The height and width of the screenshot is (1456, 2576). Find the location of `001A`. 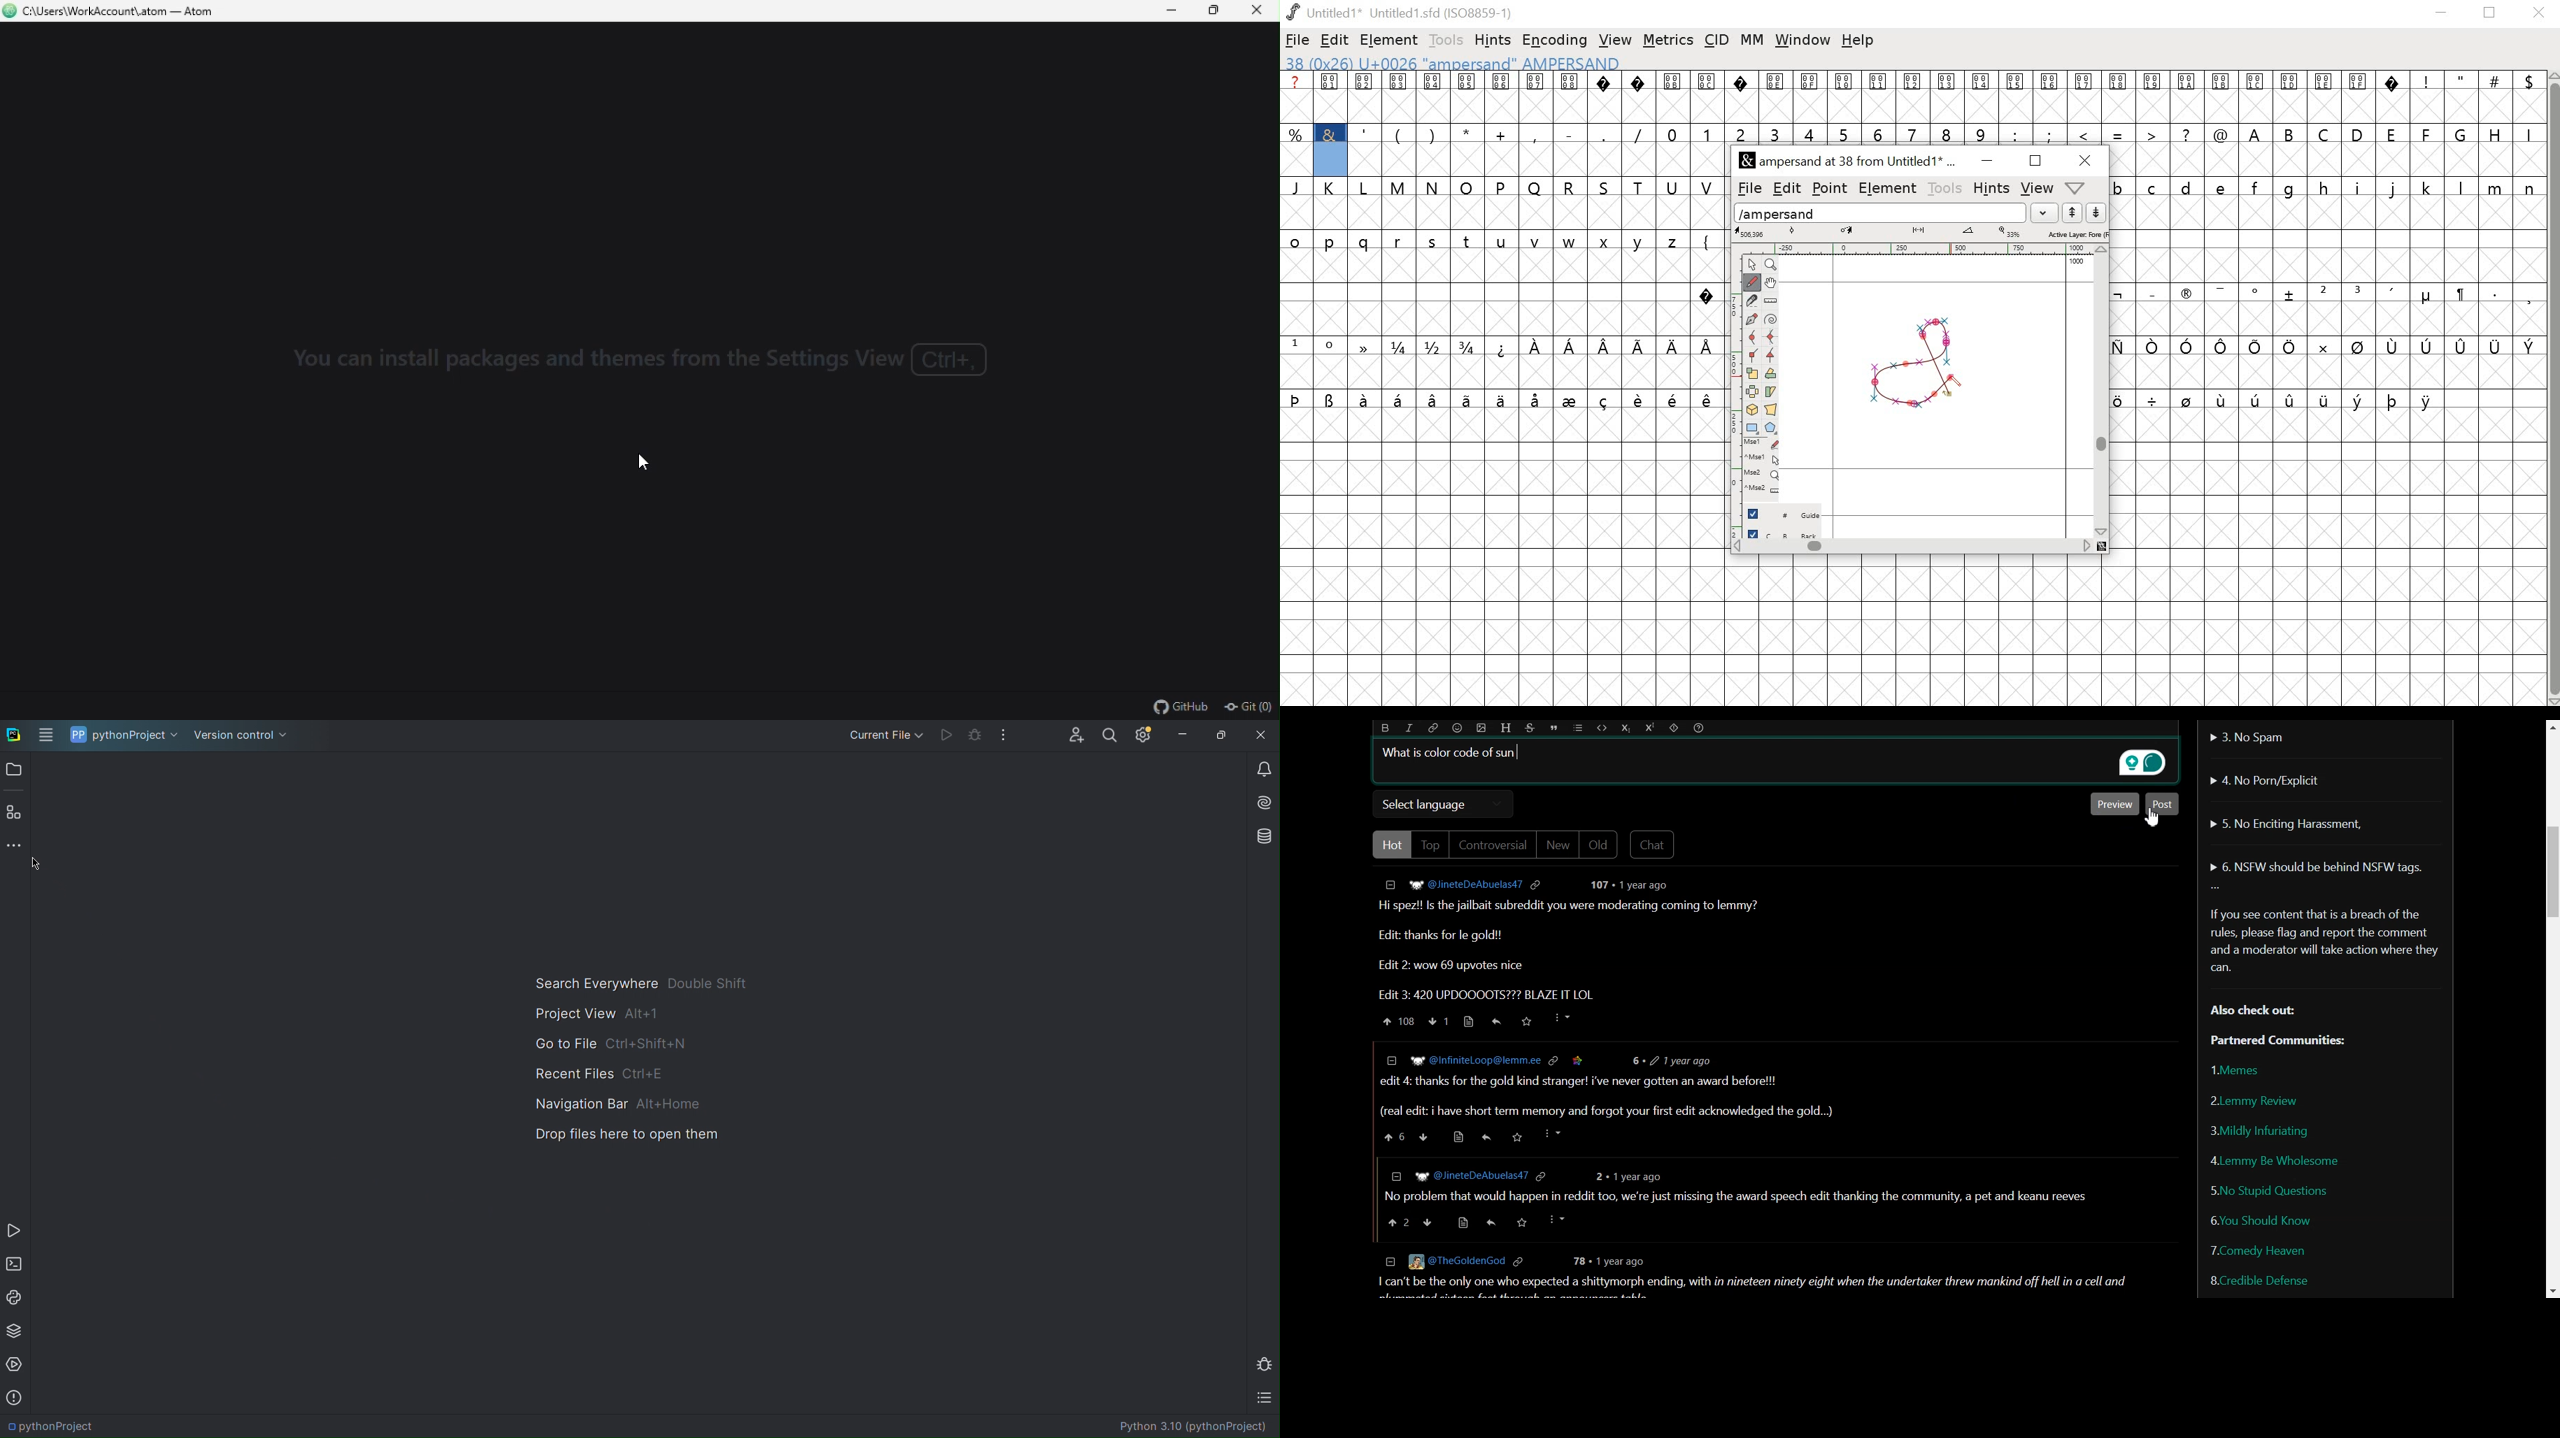

001A is located at coordinates (2186, 98).